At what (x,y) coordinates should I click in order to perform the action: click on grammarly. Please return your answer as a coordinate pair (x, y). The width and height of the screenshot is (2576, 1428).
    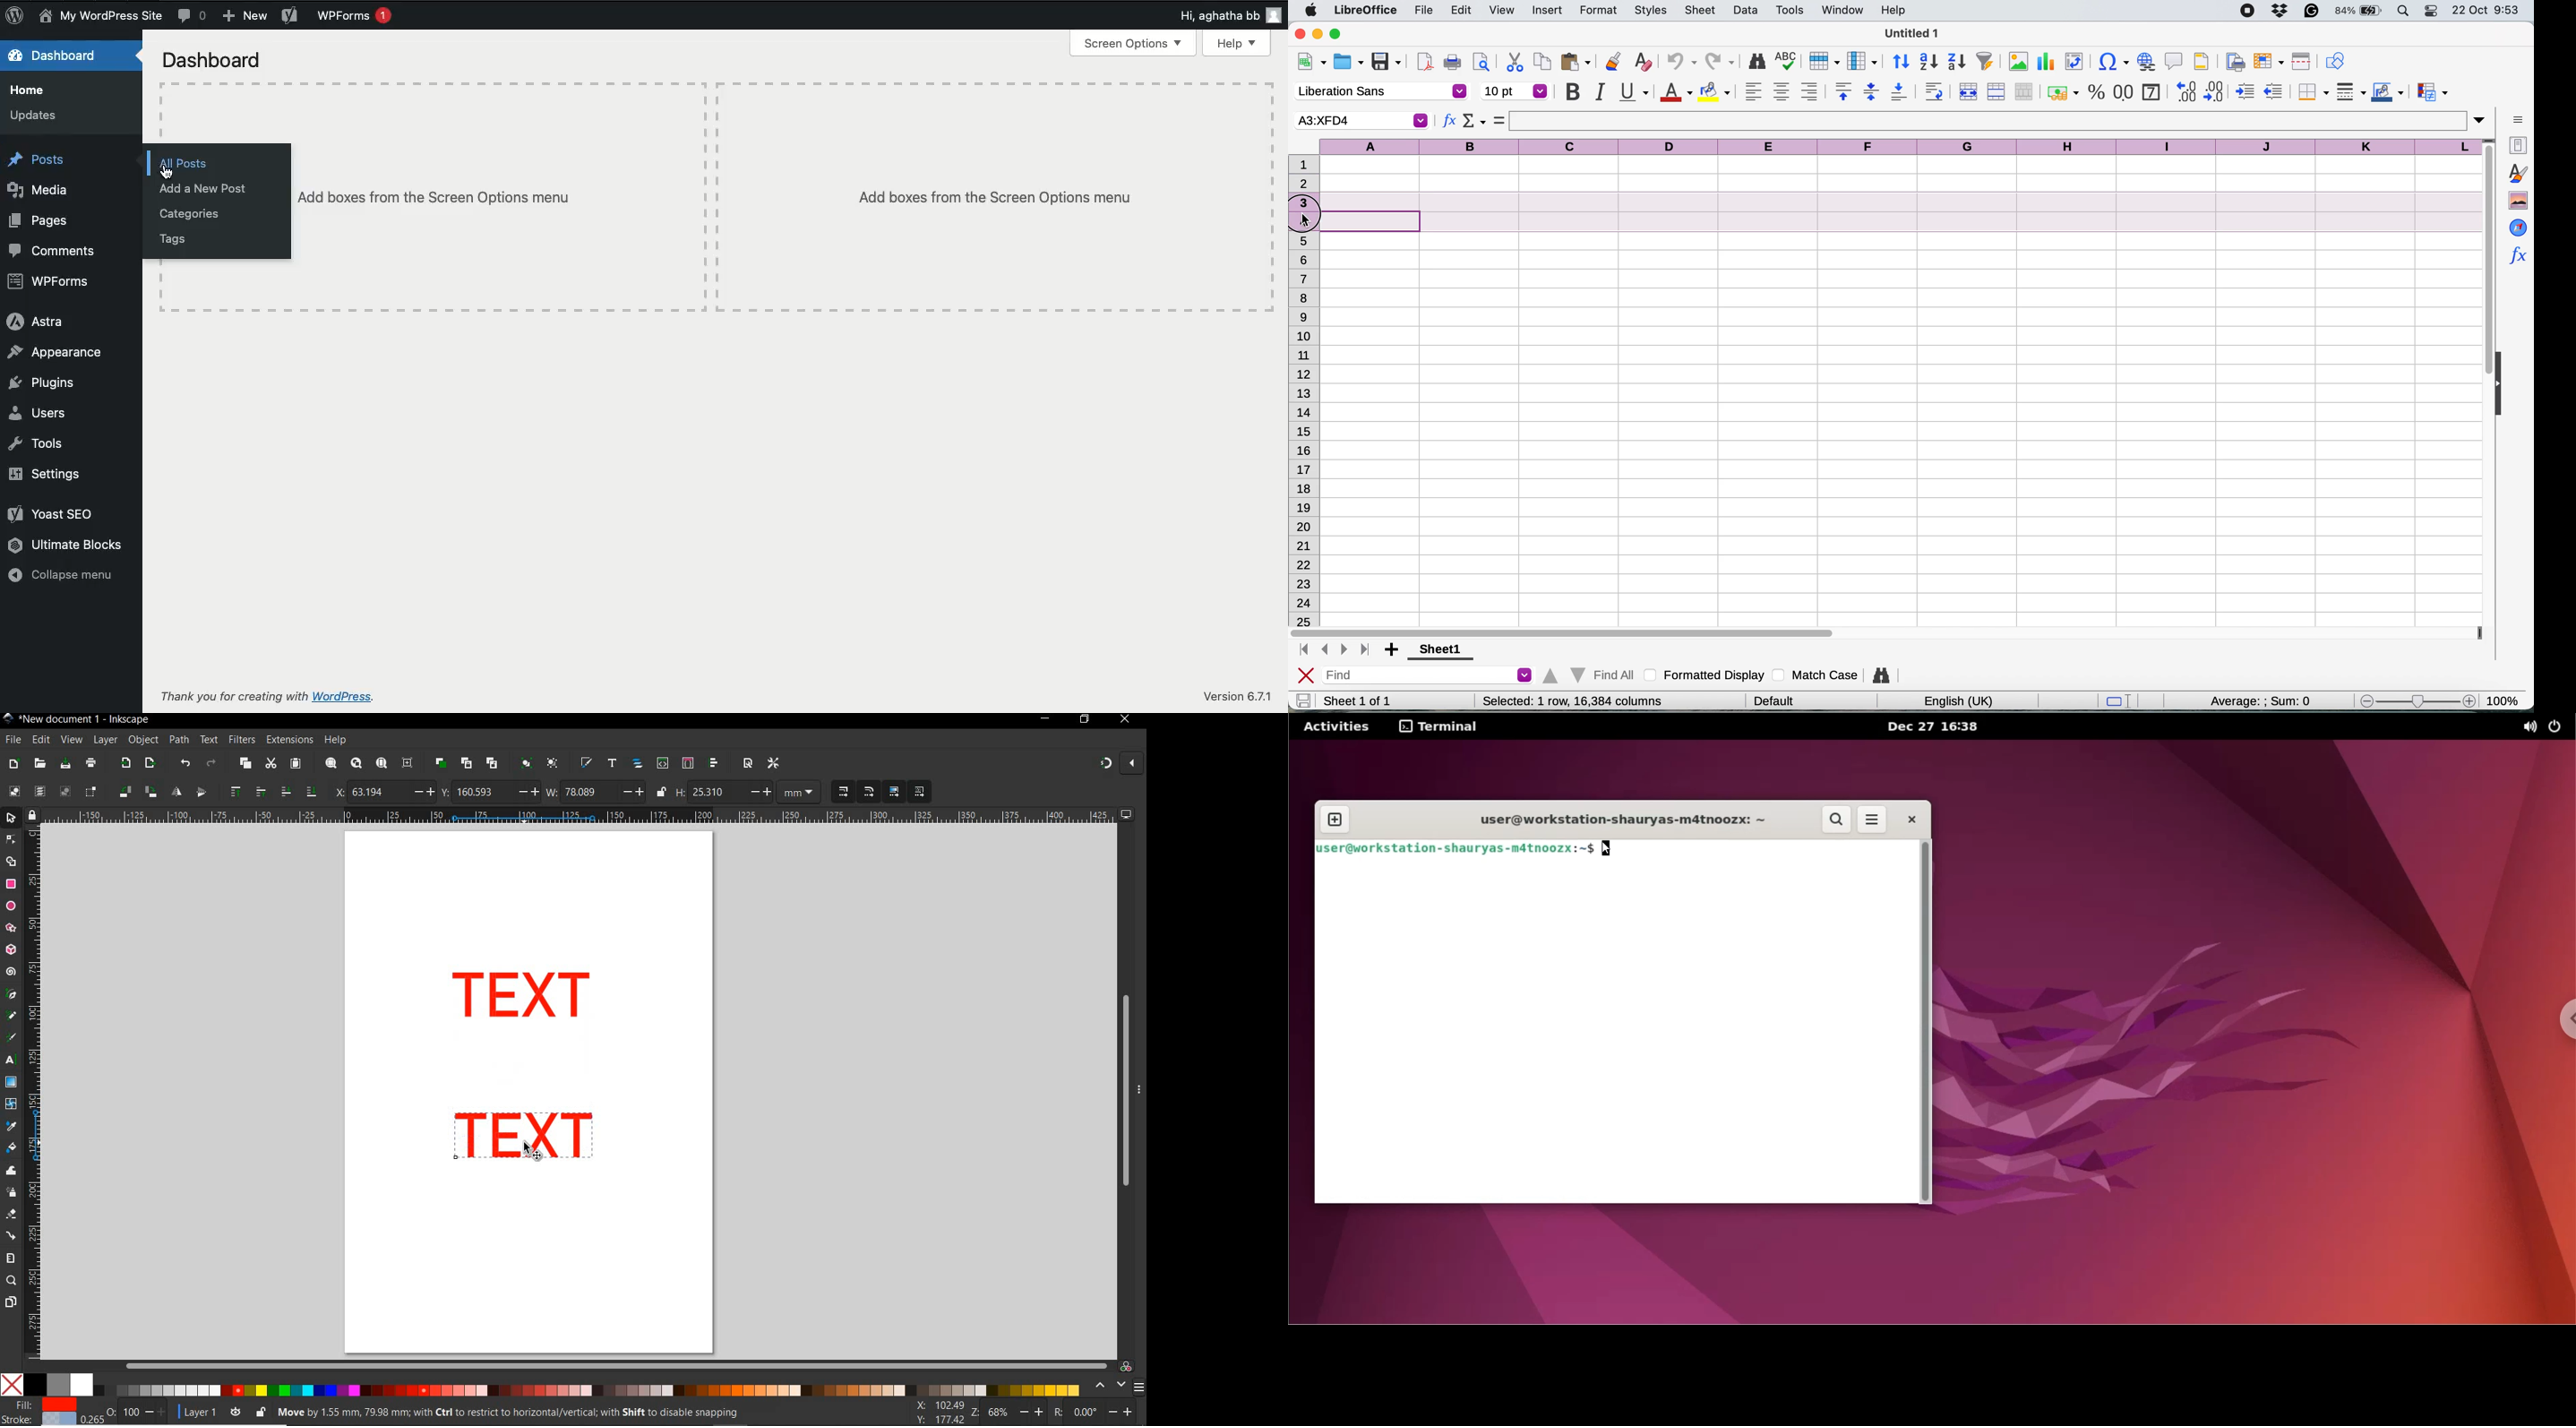
    Looking at the image, I should click on (2314, 10).